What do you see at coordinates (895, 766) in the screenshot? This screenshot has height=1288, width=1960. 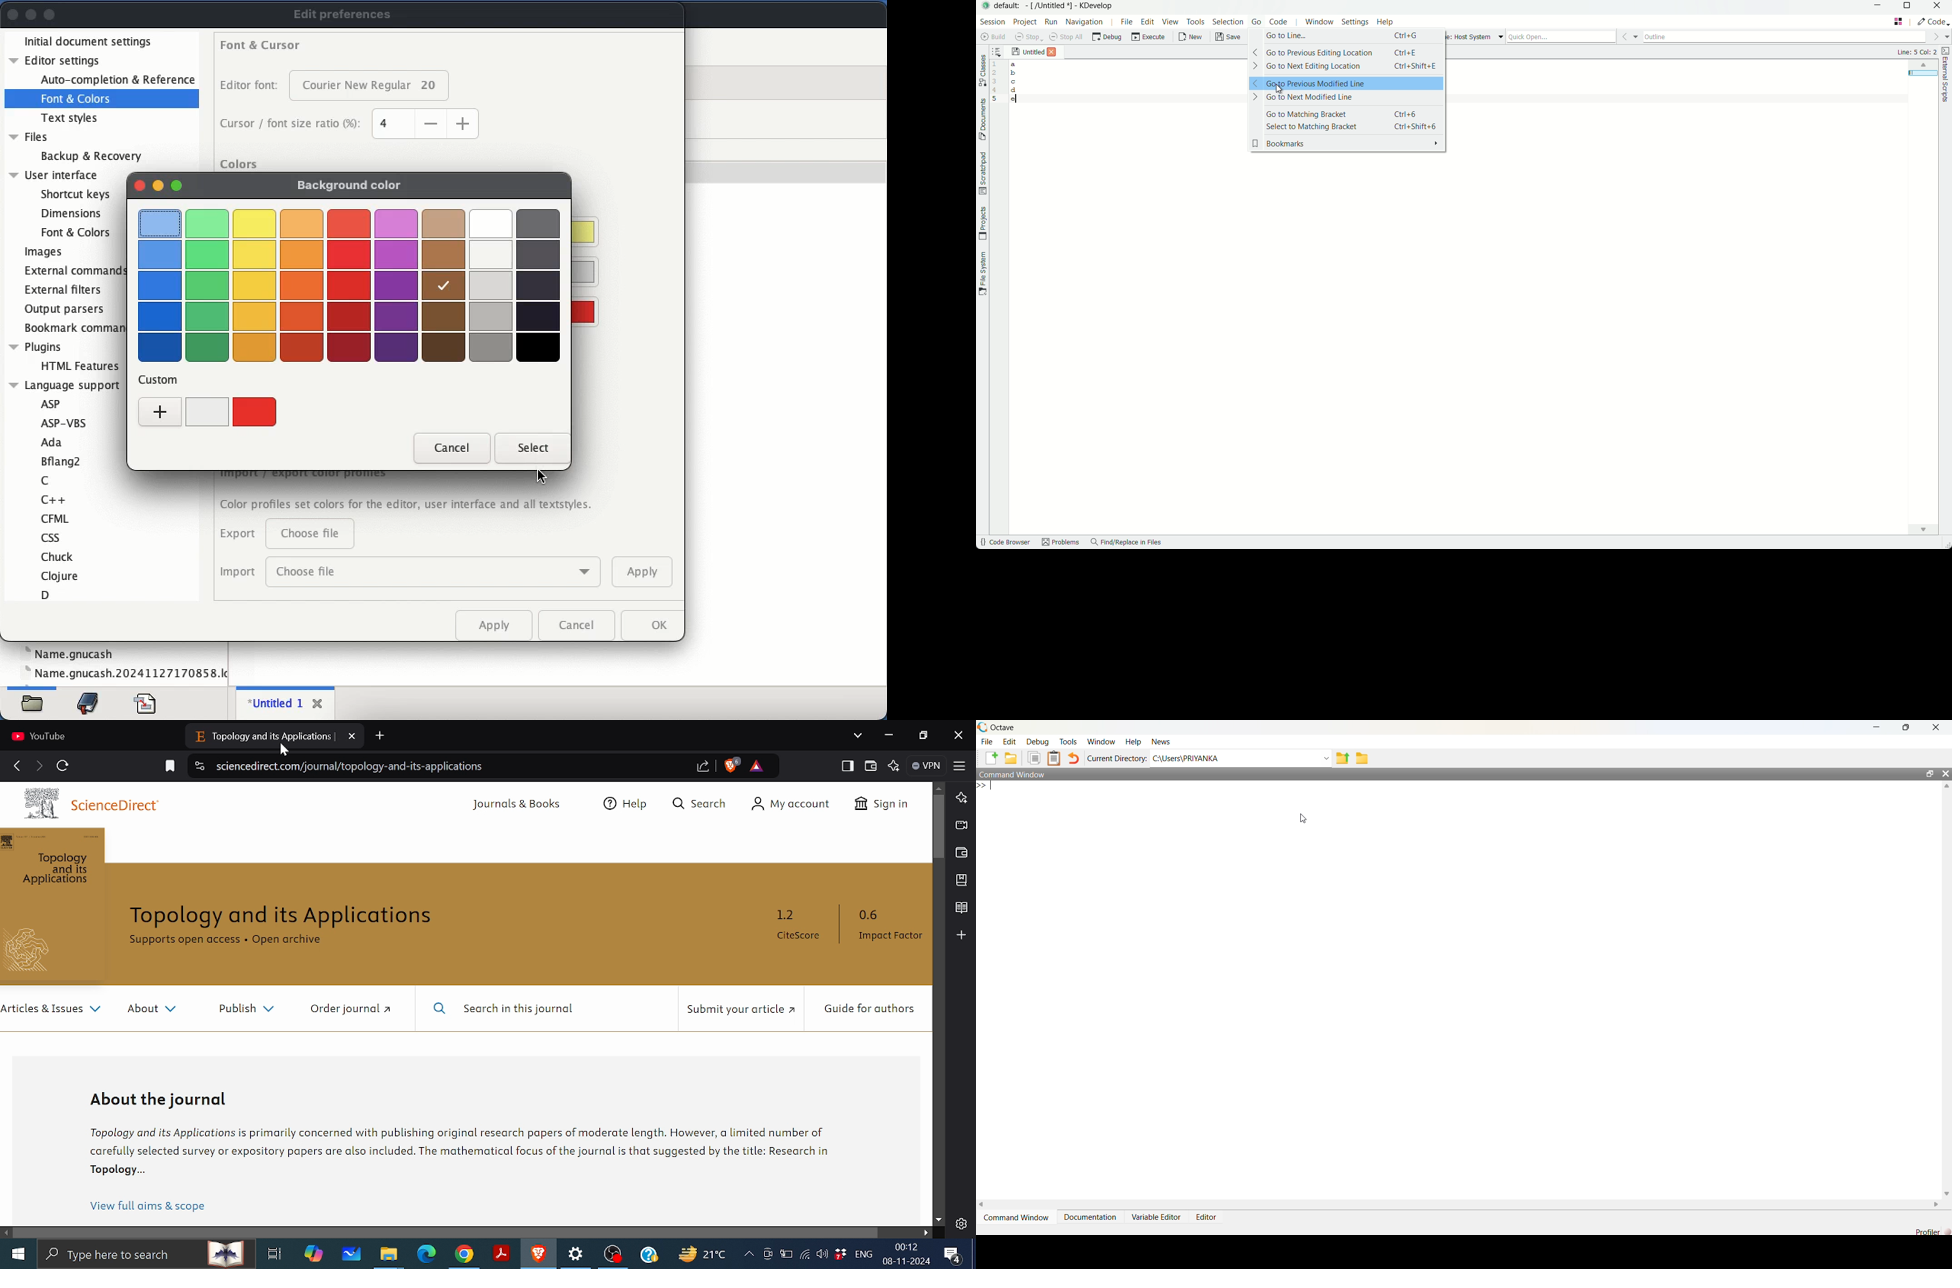 I see `Leo AI` at bounding box center [895, 766].